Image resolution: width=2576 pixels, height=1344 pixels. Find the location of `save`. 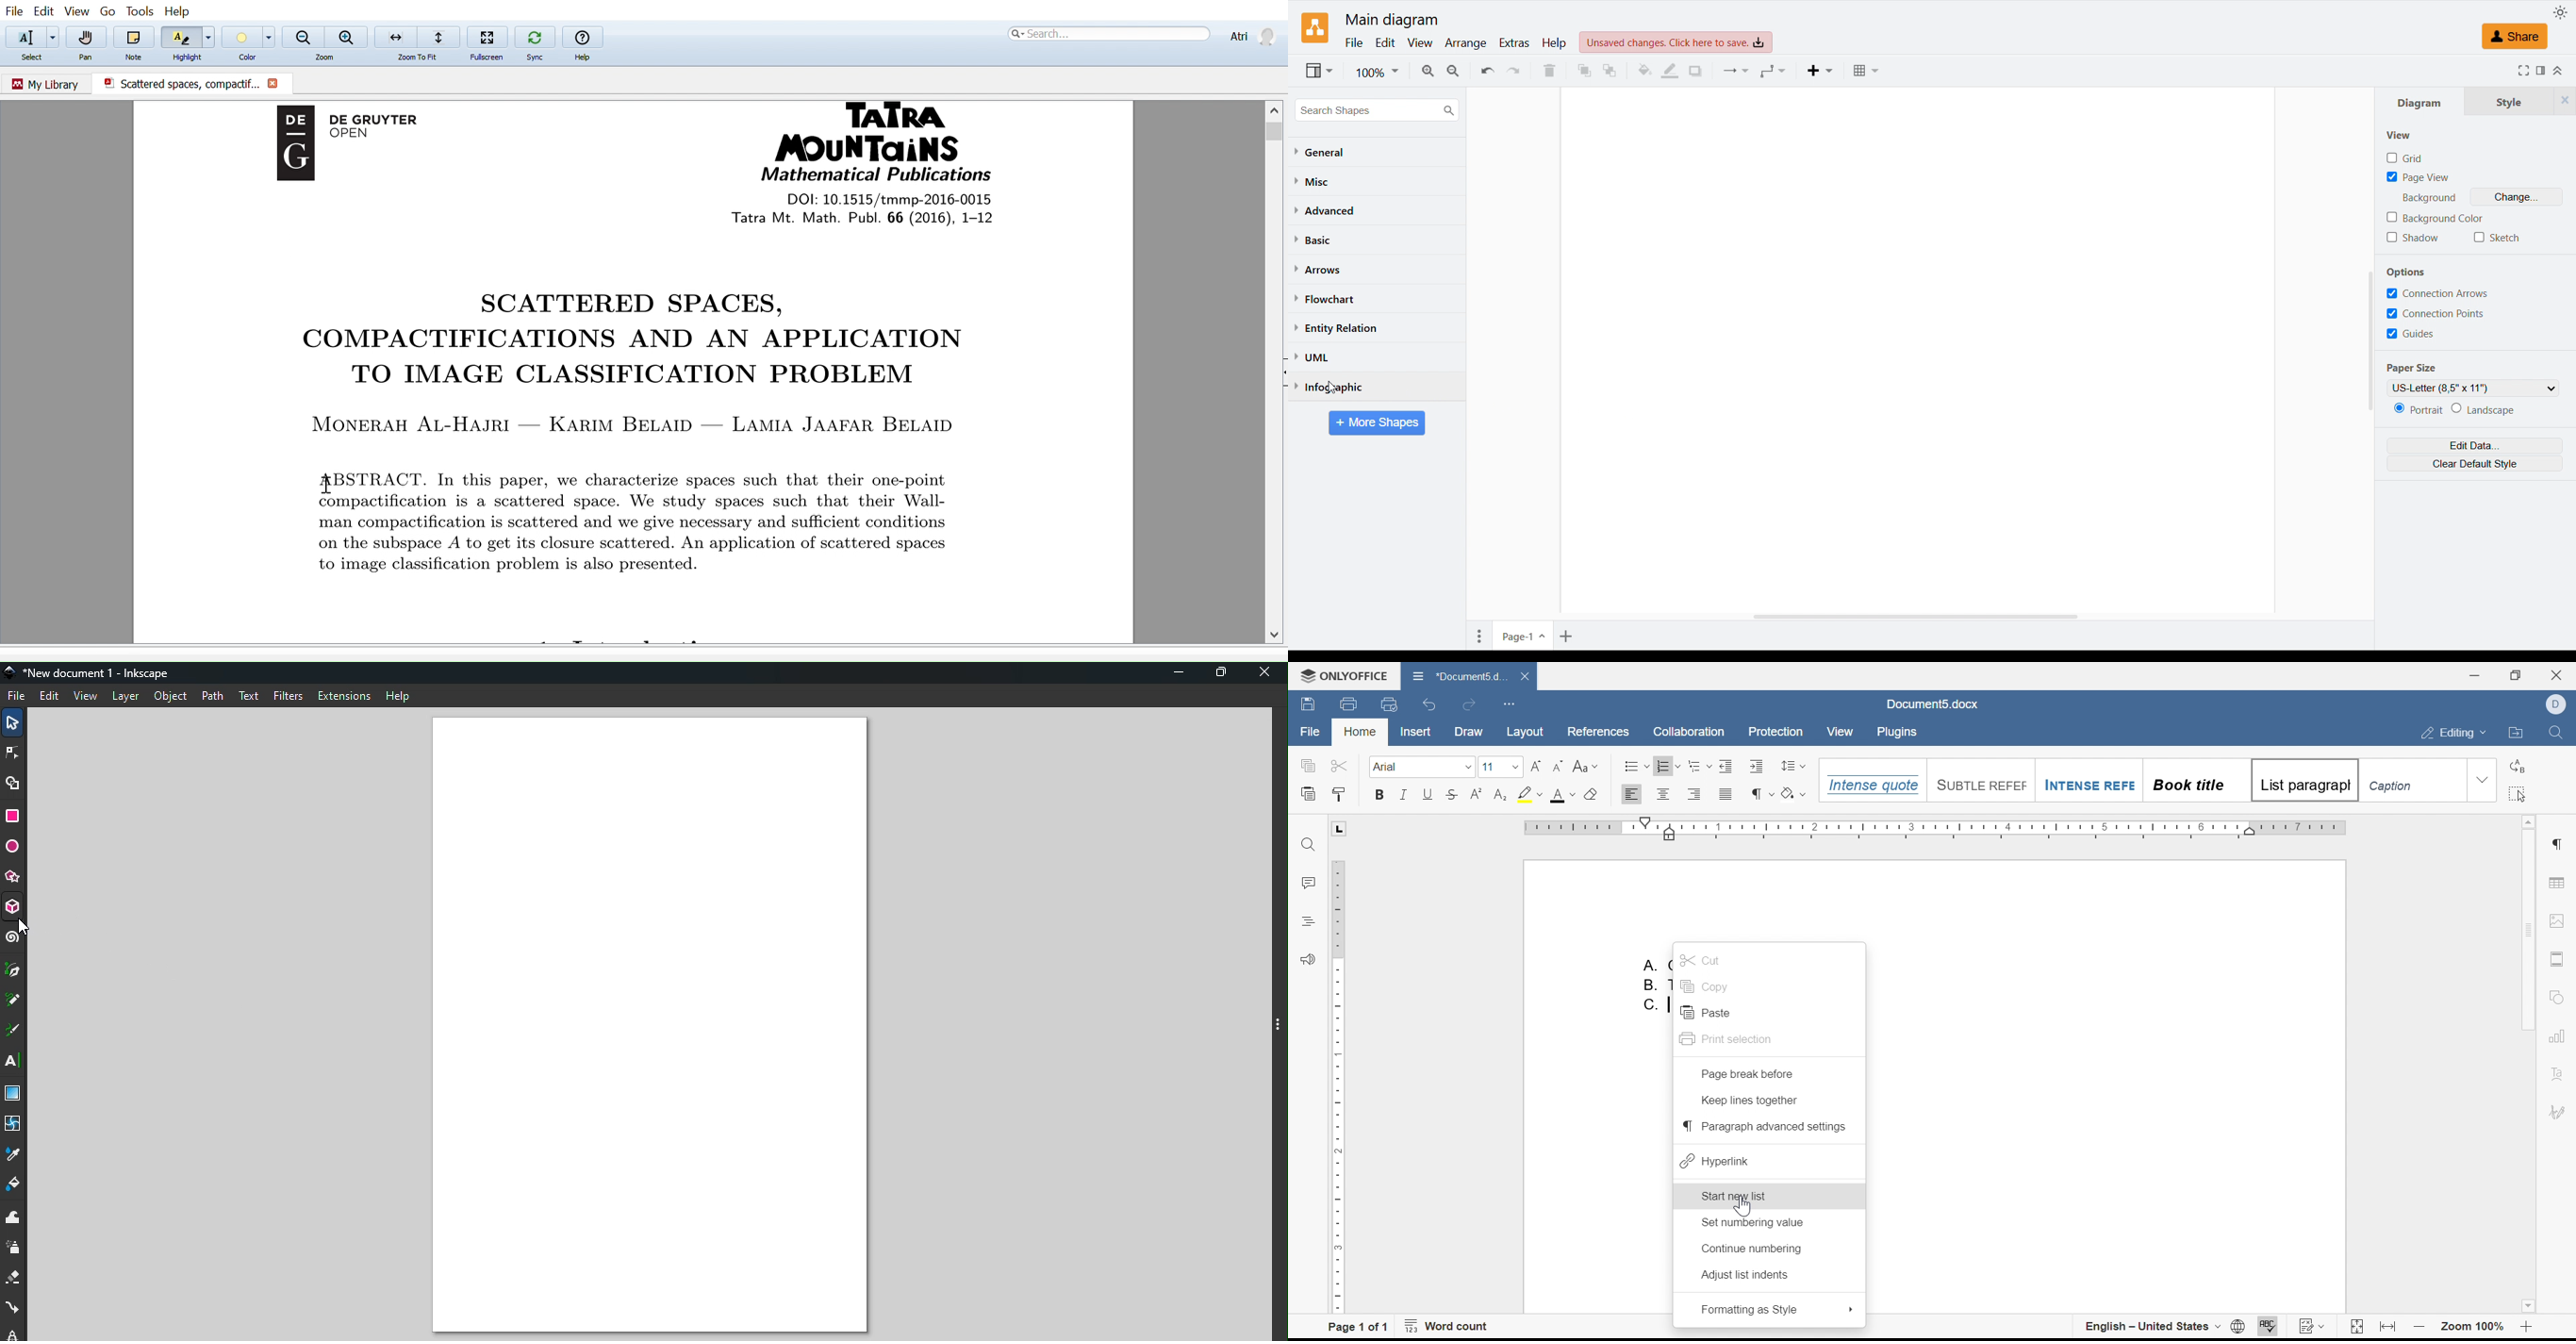

save is located at coordinates (1310, 704).